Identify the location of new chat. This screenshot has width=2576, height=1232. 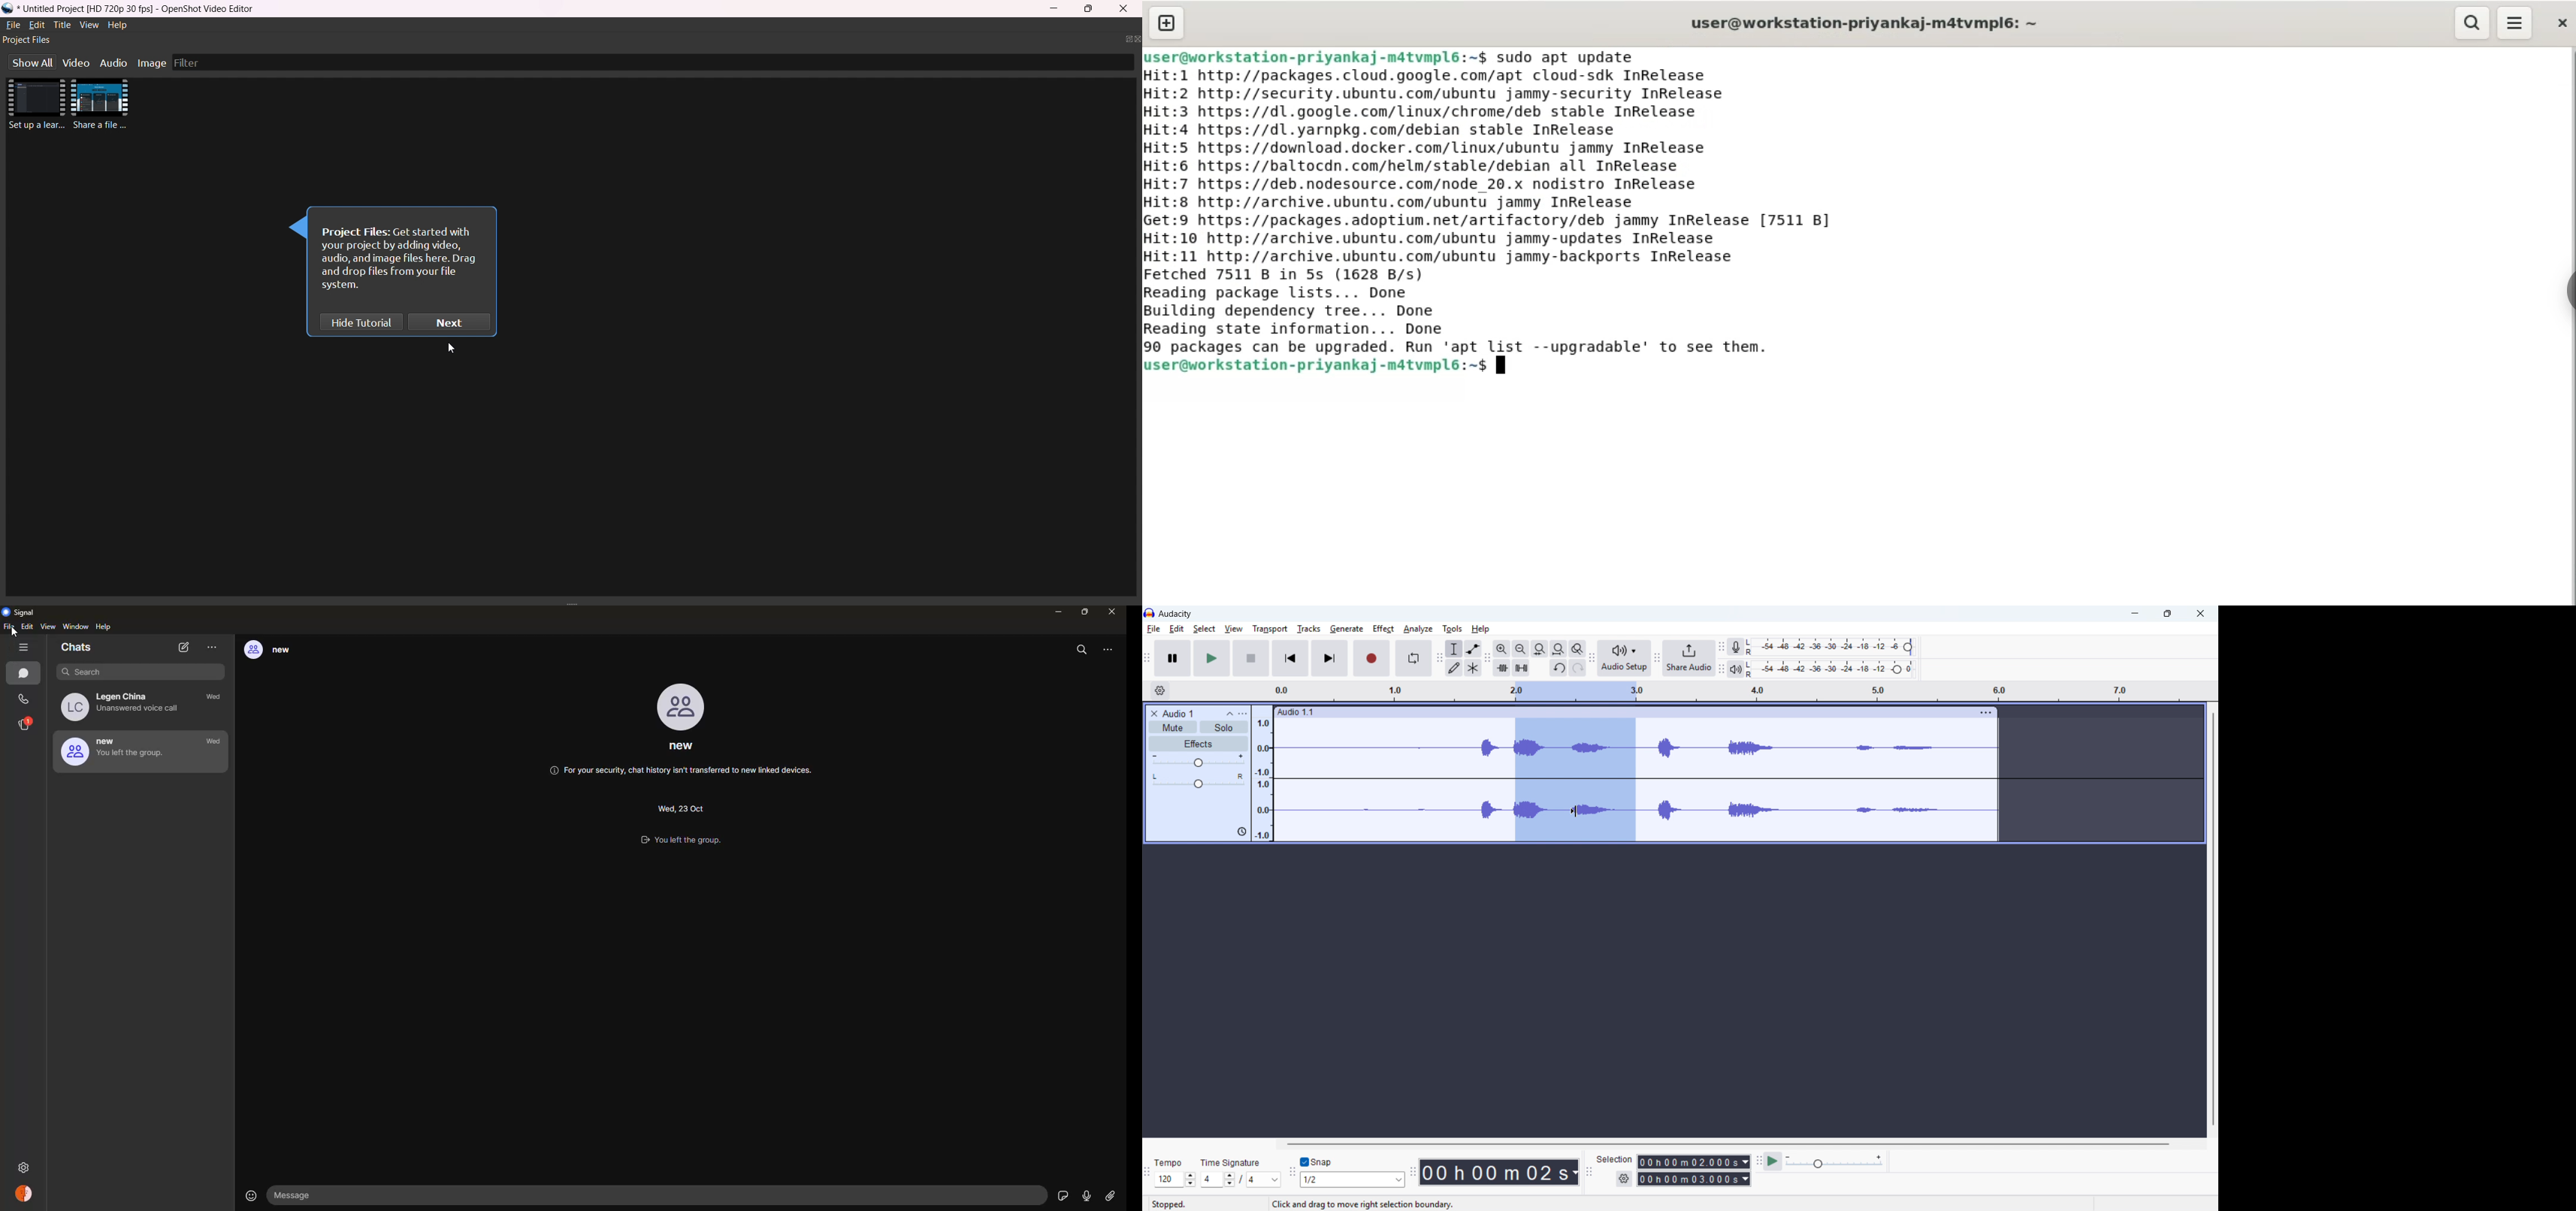
(185, 648).